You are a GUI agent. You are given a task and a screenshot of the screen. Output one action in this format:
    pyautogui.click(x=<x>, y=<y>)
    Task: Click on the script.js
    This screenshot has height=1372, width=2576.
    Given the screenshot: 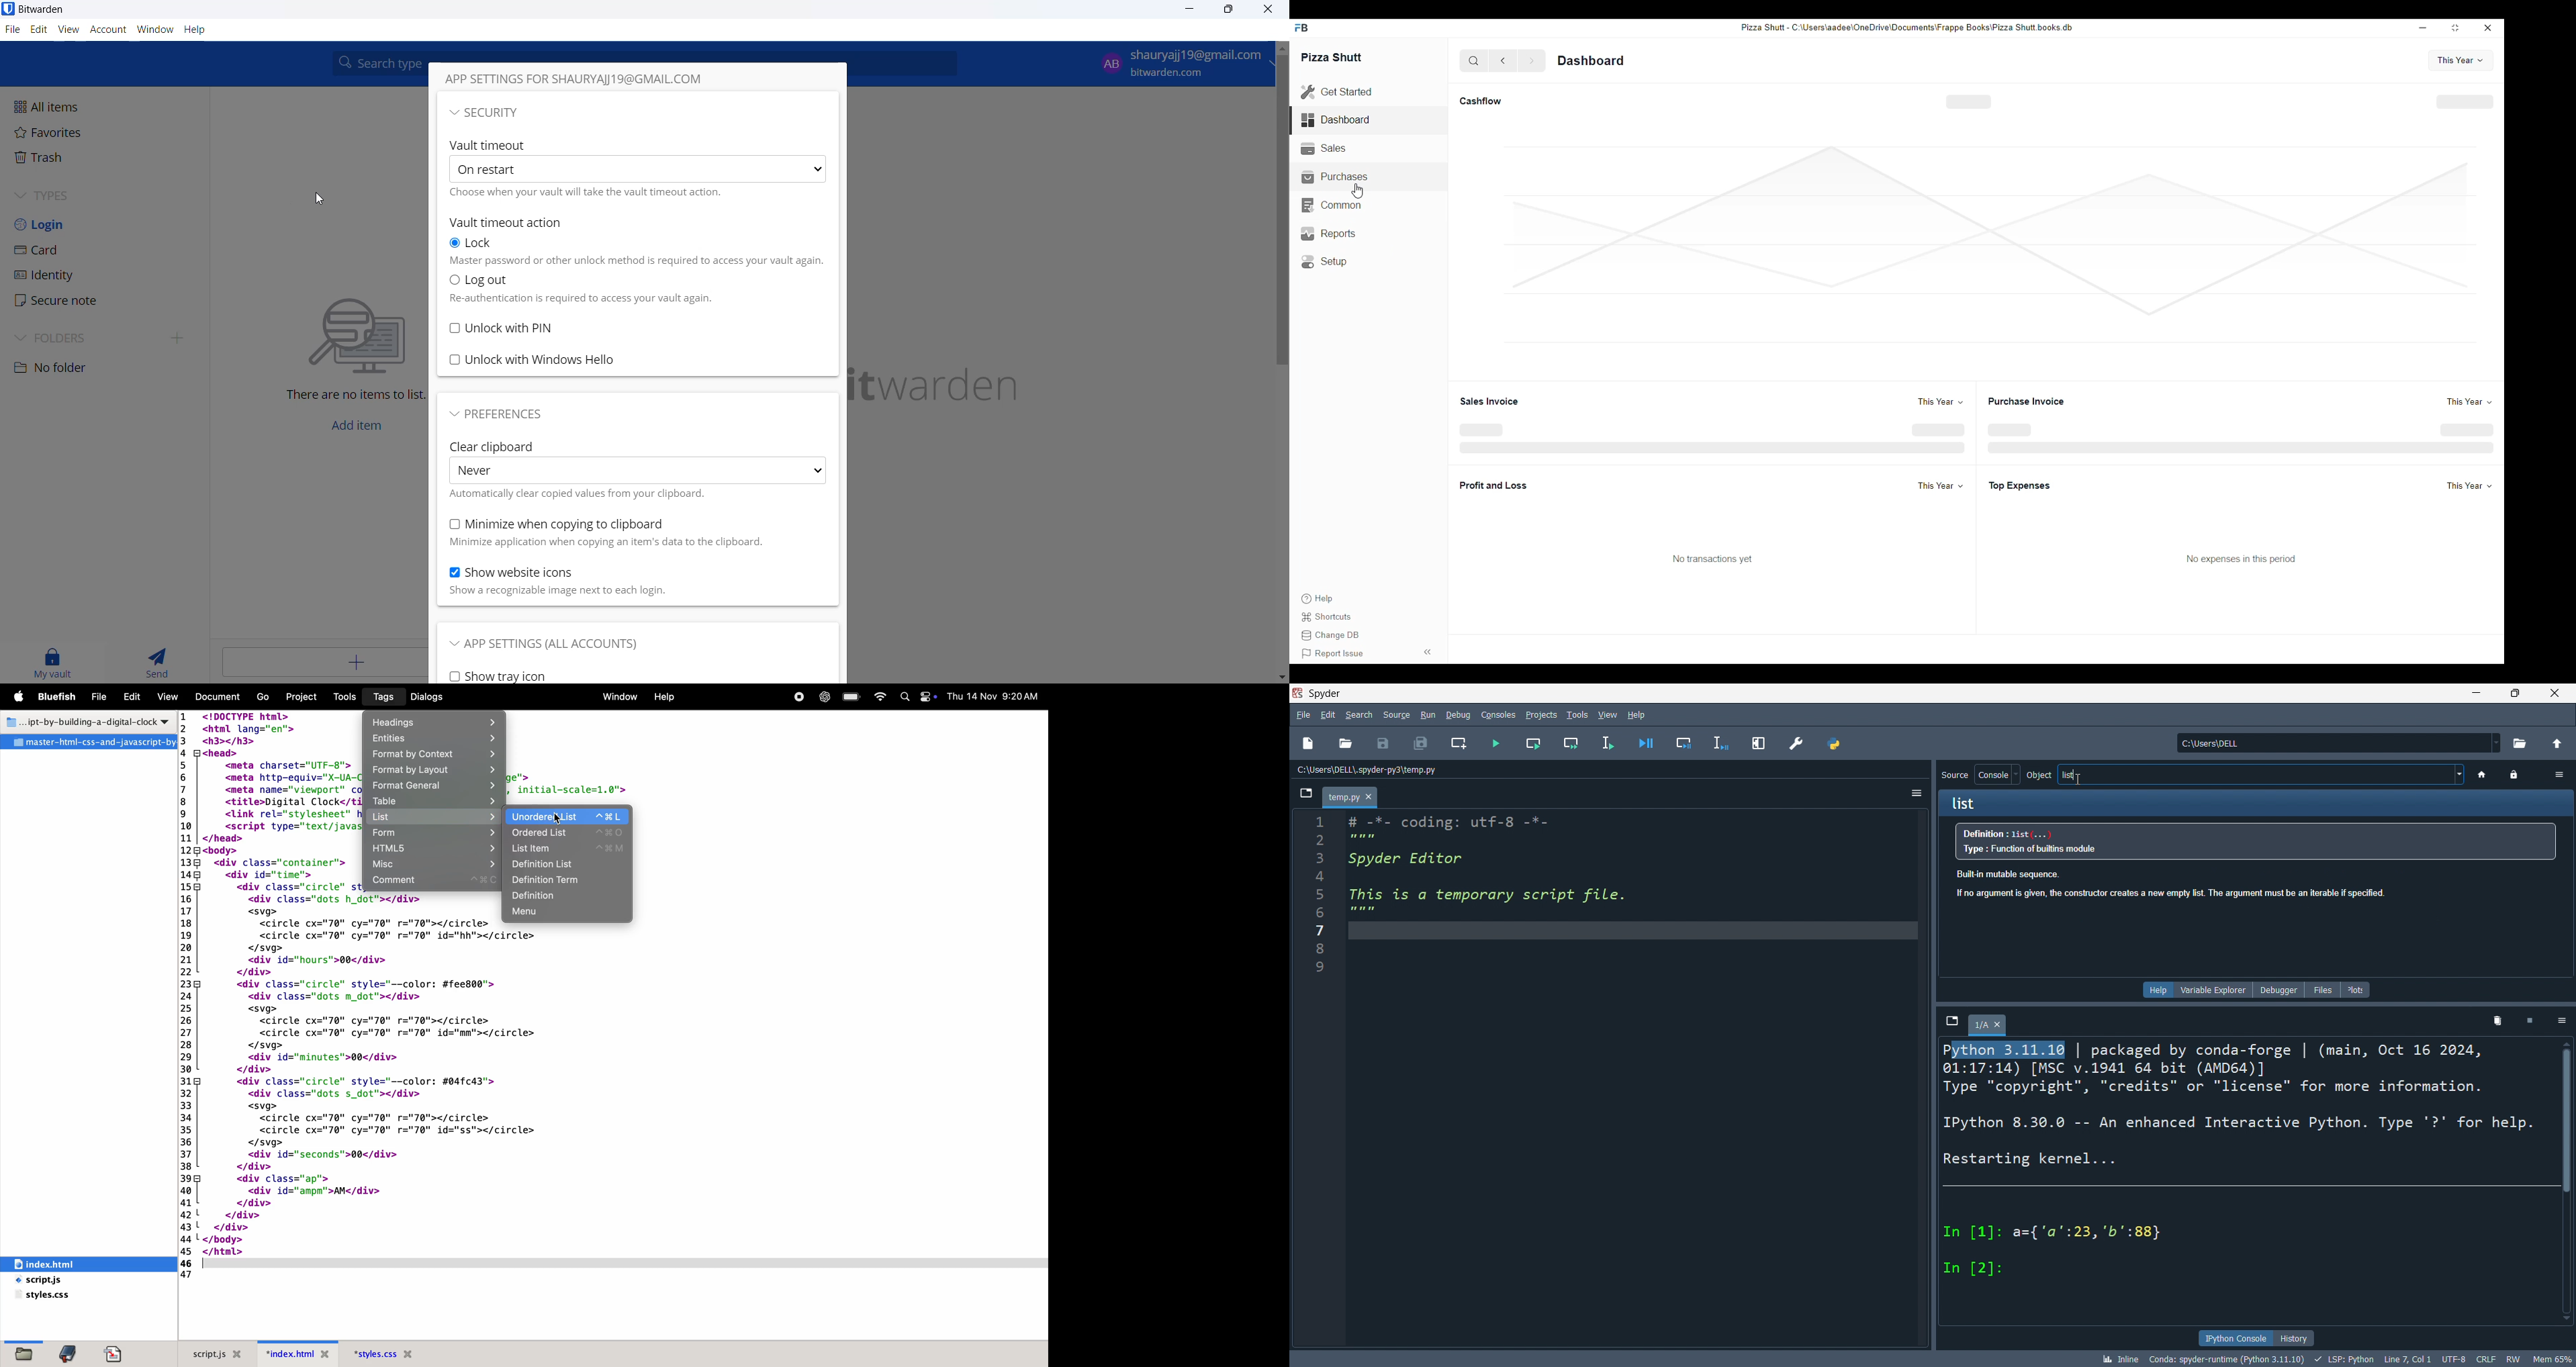 What is the action you would take?
    pyautogui.click(x=61, y=1280)
    